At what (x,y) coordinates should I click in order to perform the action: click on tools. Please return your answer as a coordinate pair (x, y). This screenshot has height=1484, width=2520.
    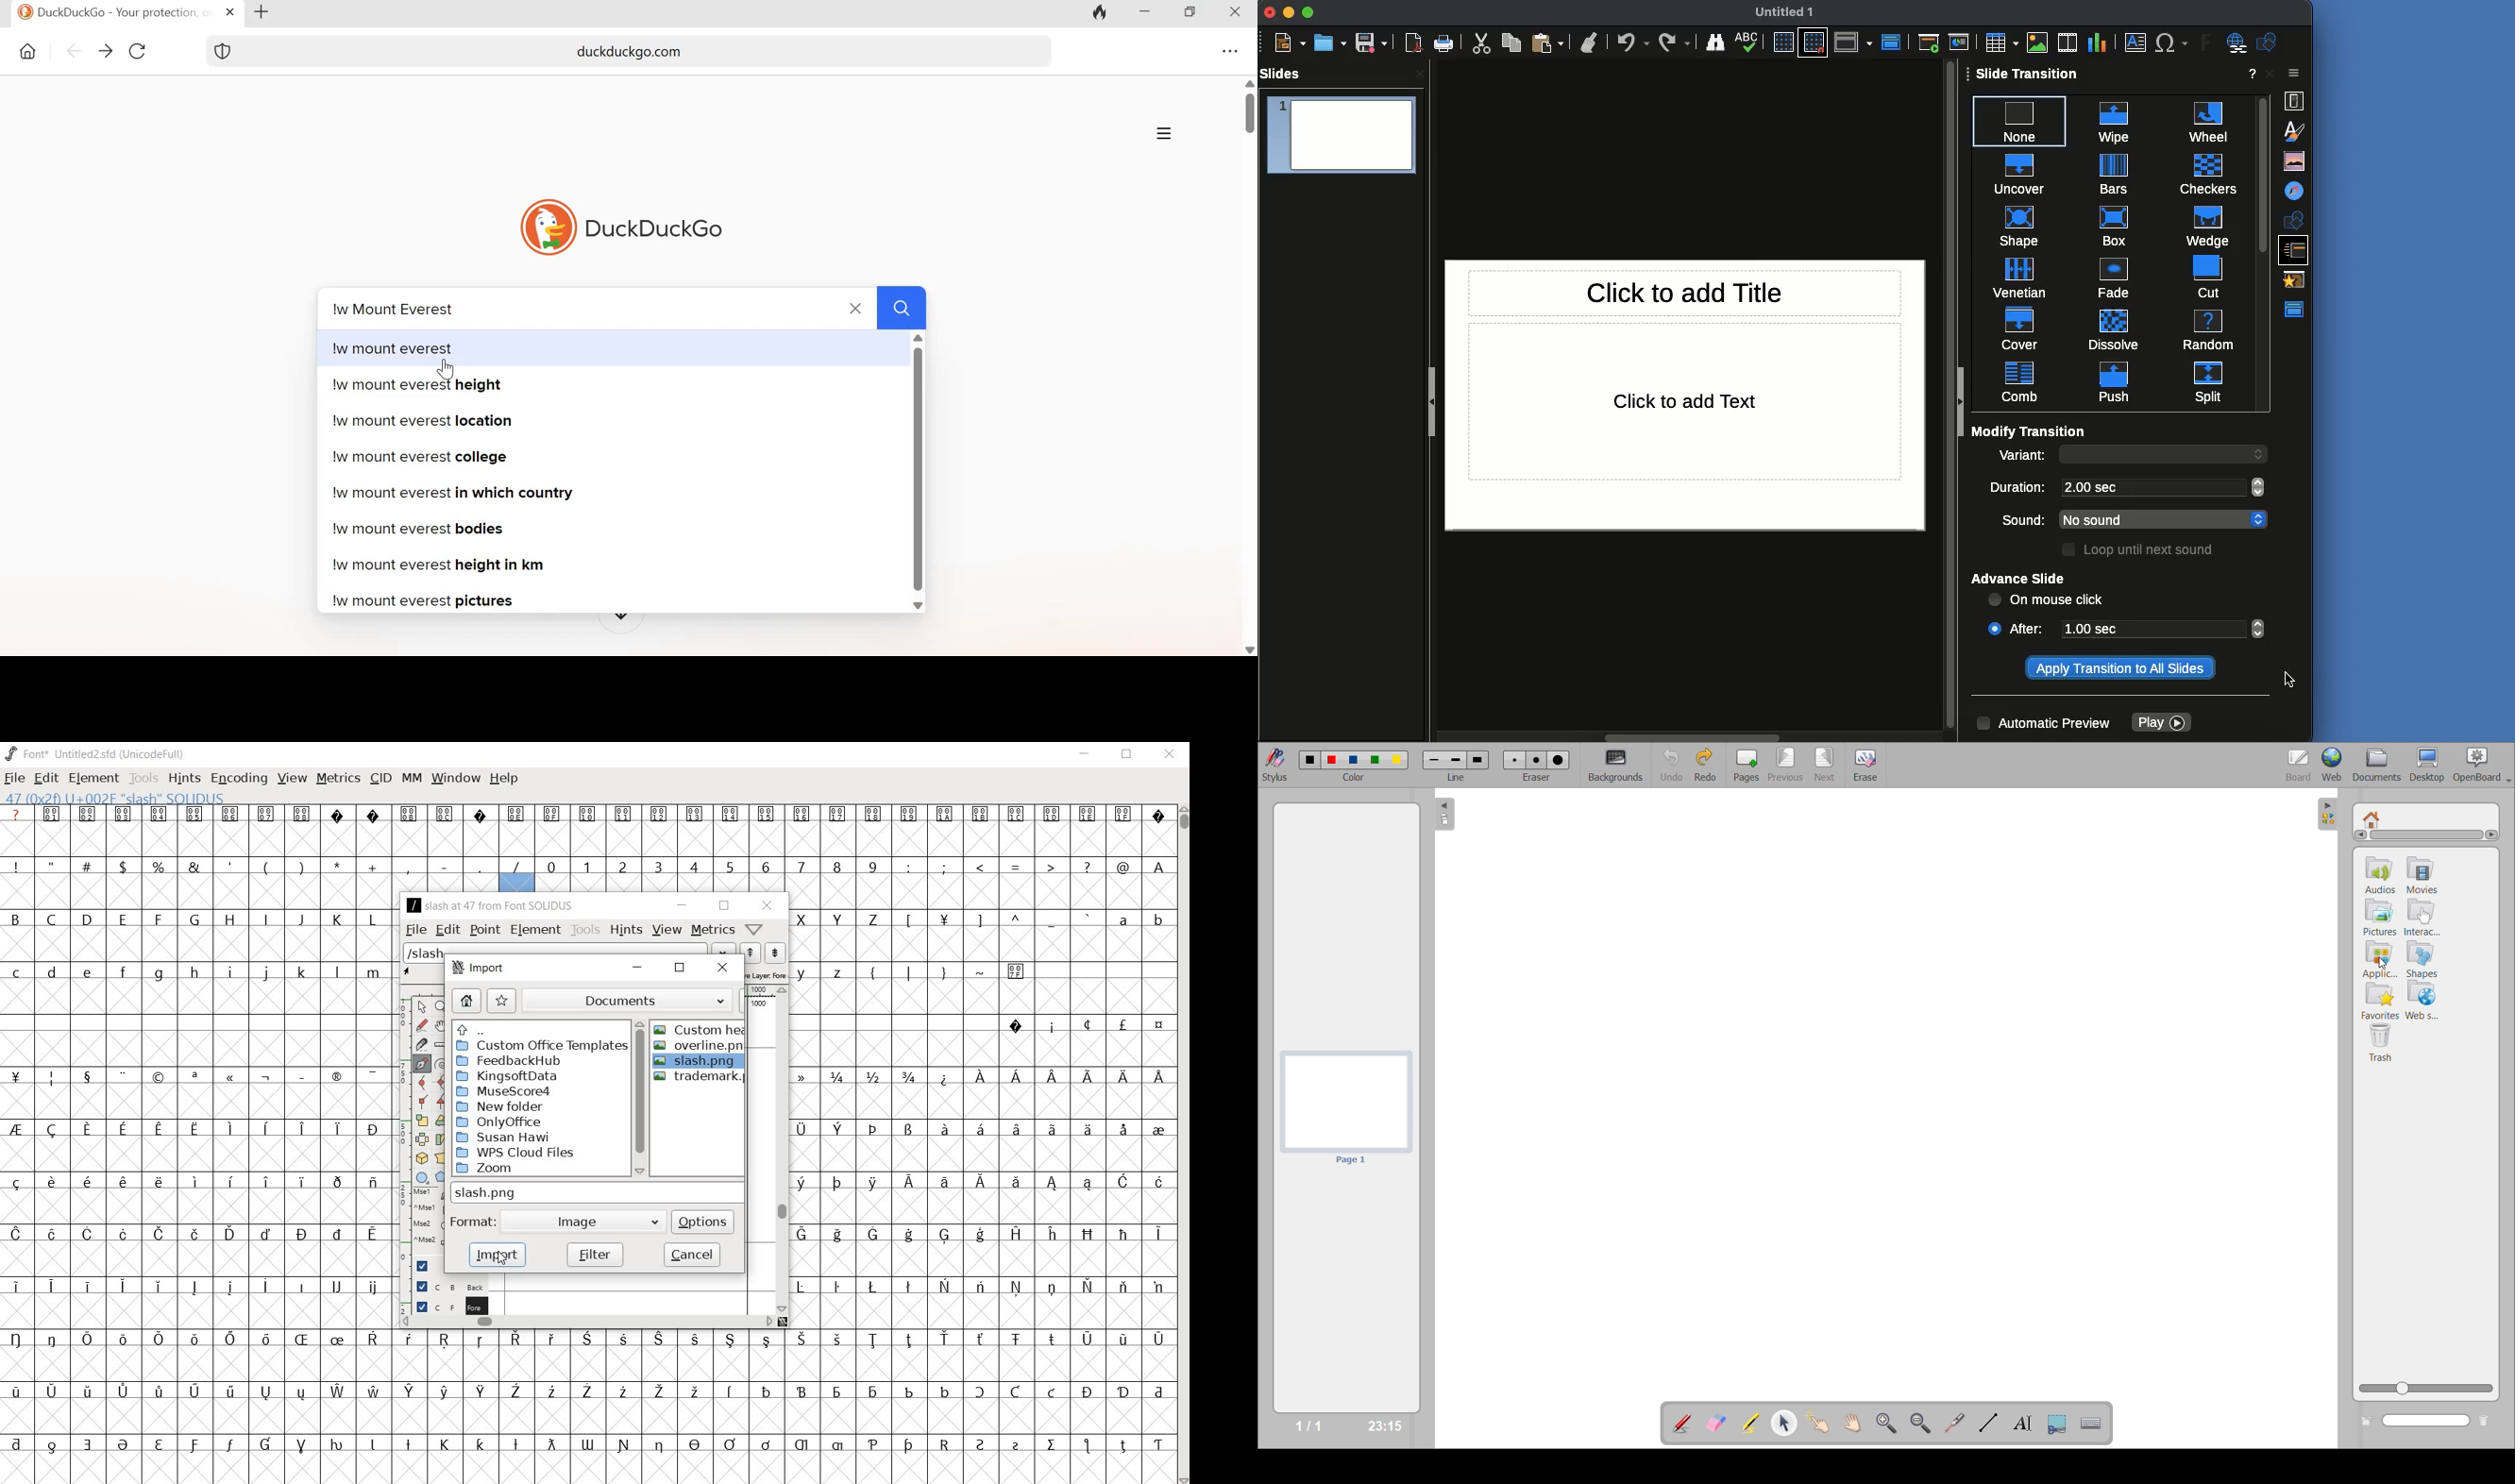
    Looking at the image, I should click on (586, 929).